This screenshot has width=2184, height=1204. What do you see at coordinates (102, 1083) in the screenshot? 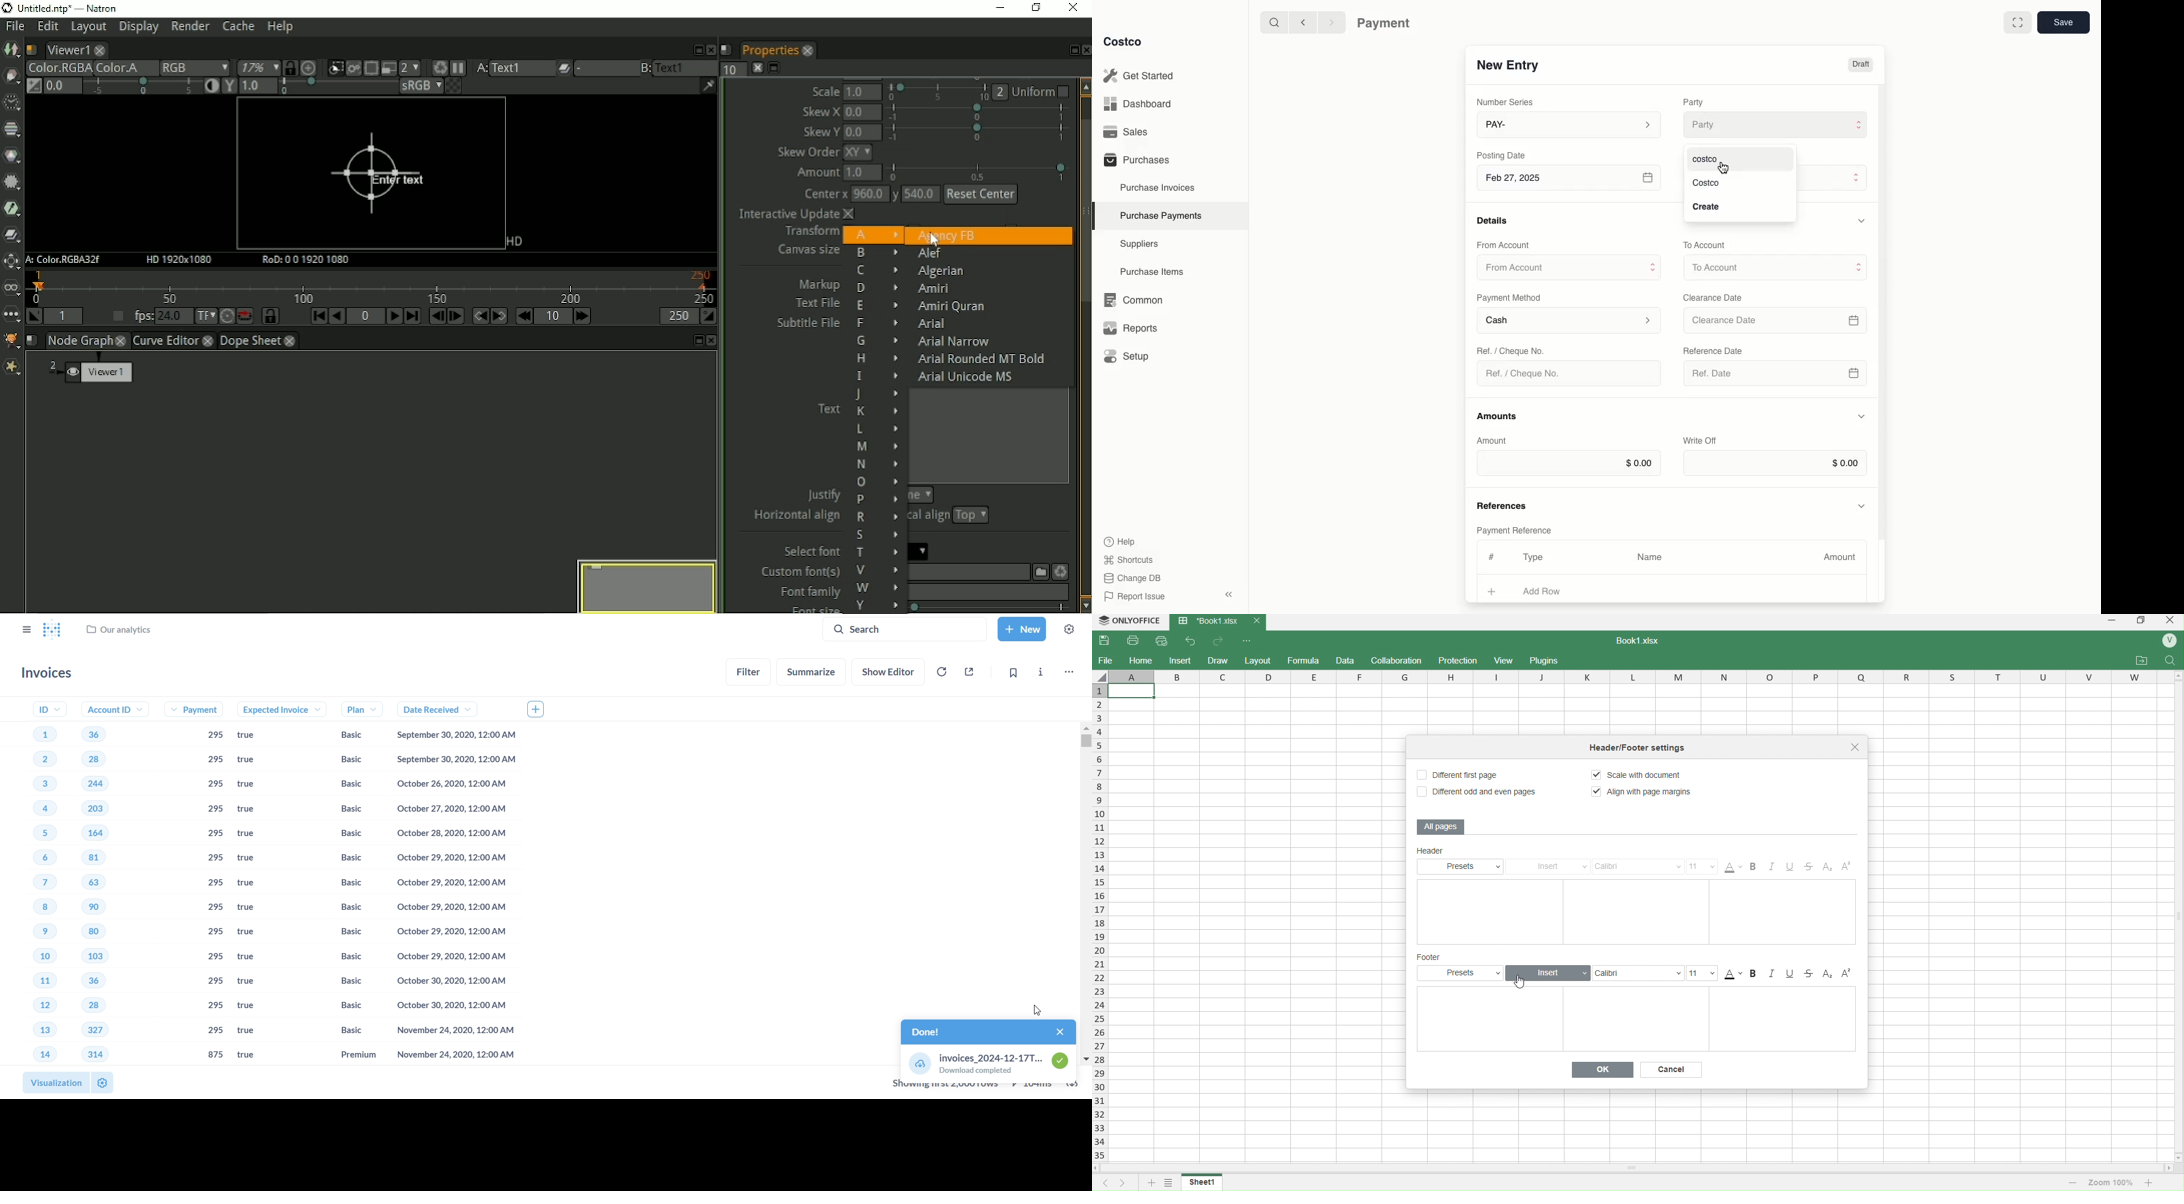
I see `settings` at bounding box center [102, 1083].